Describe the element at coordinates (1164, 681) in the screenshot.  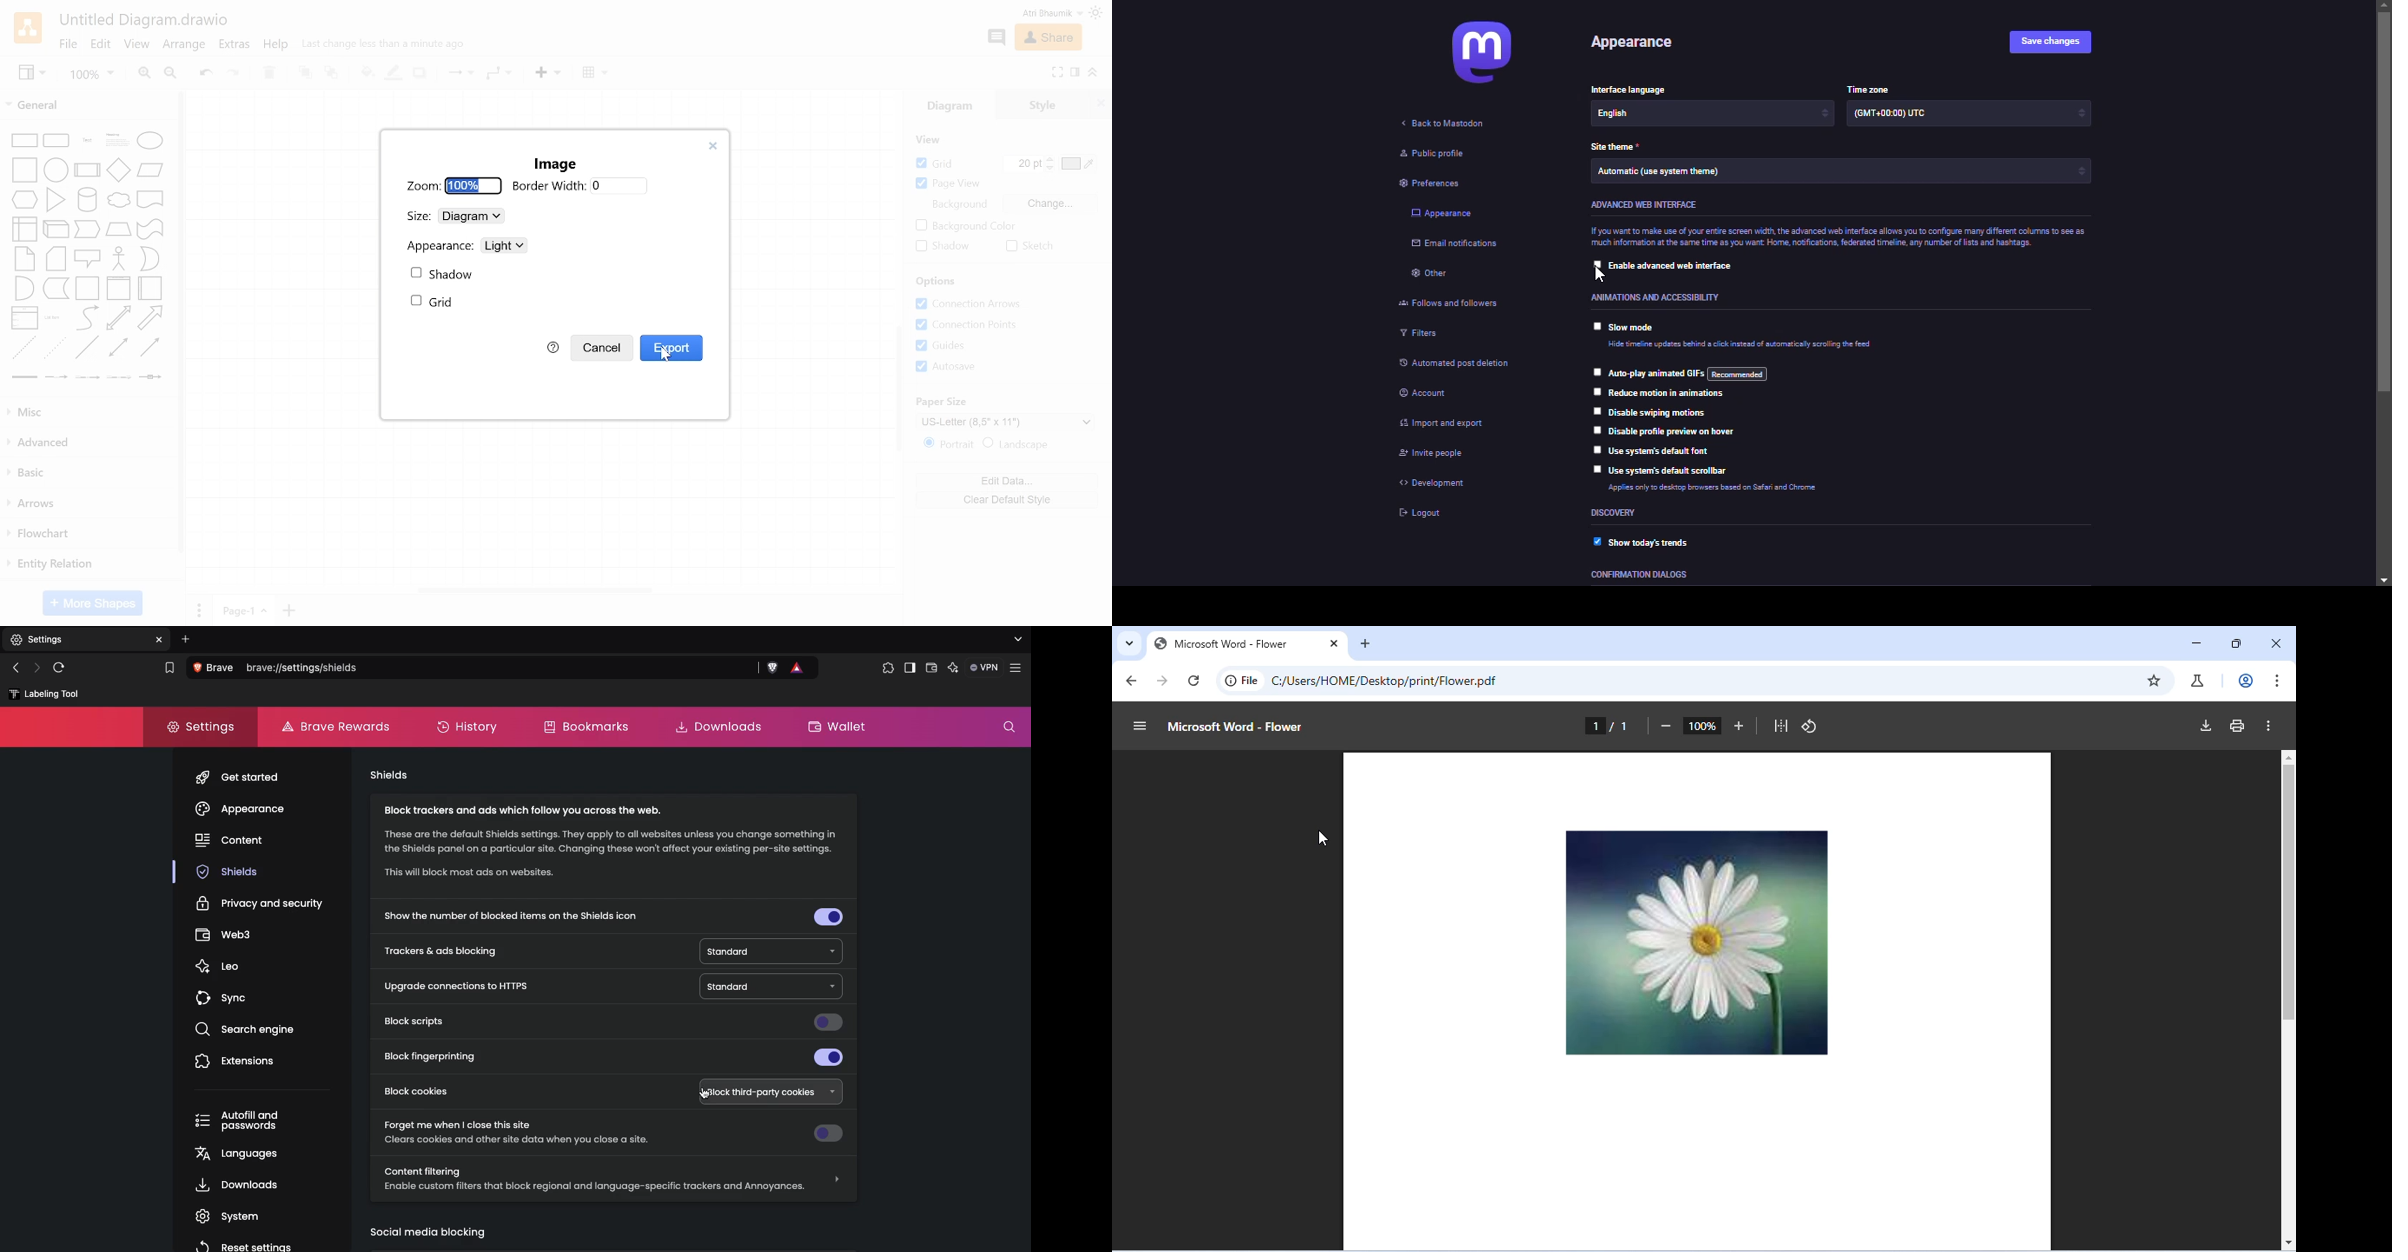
I see `go forward` at that location.